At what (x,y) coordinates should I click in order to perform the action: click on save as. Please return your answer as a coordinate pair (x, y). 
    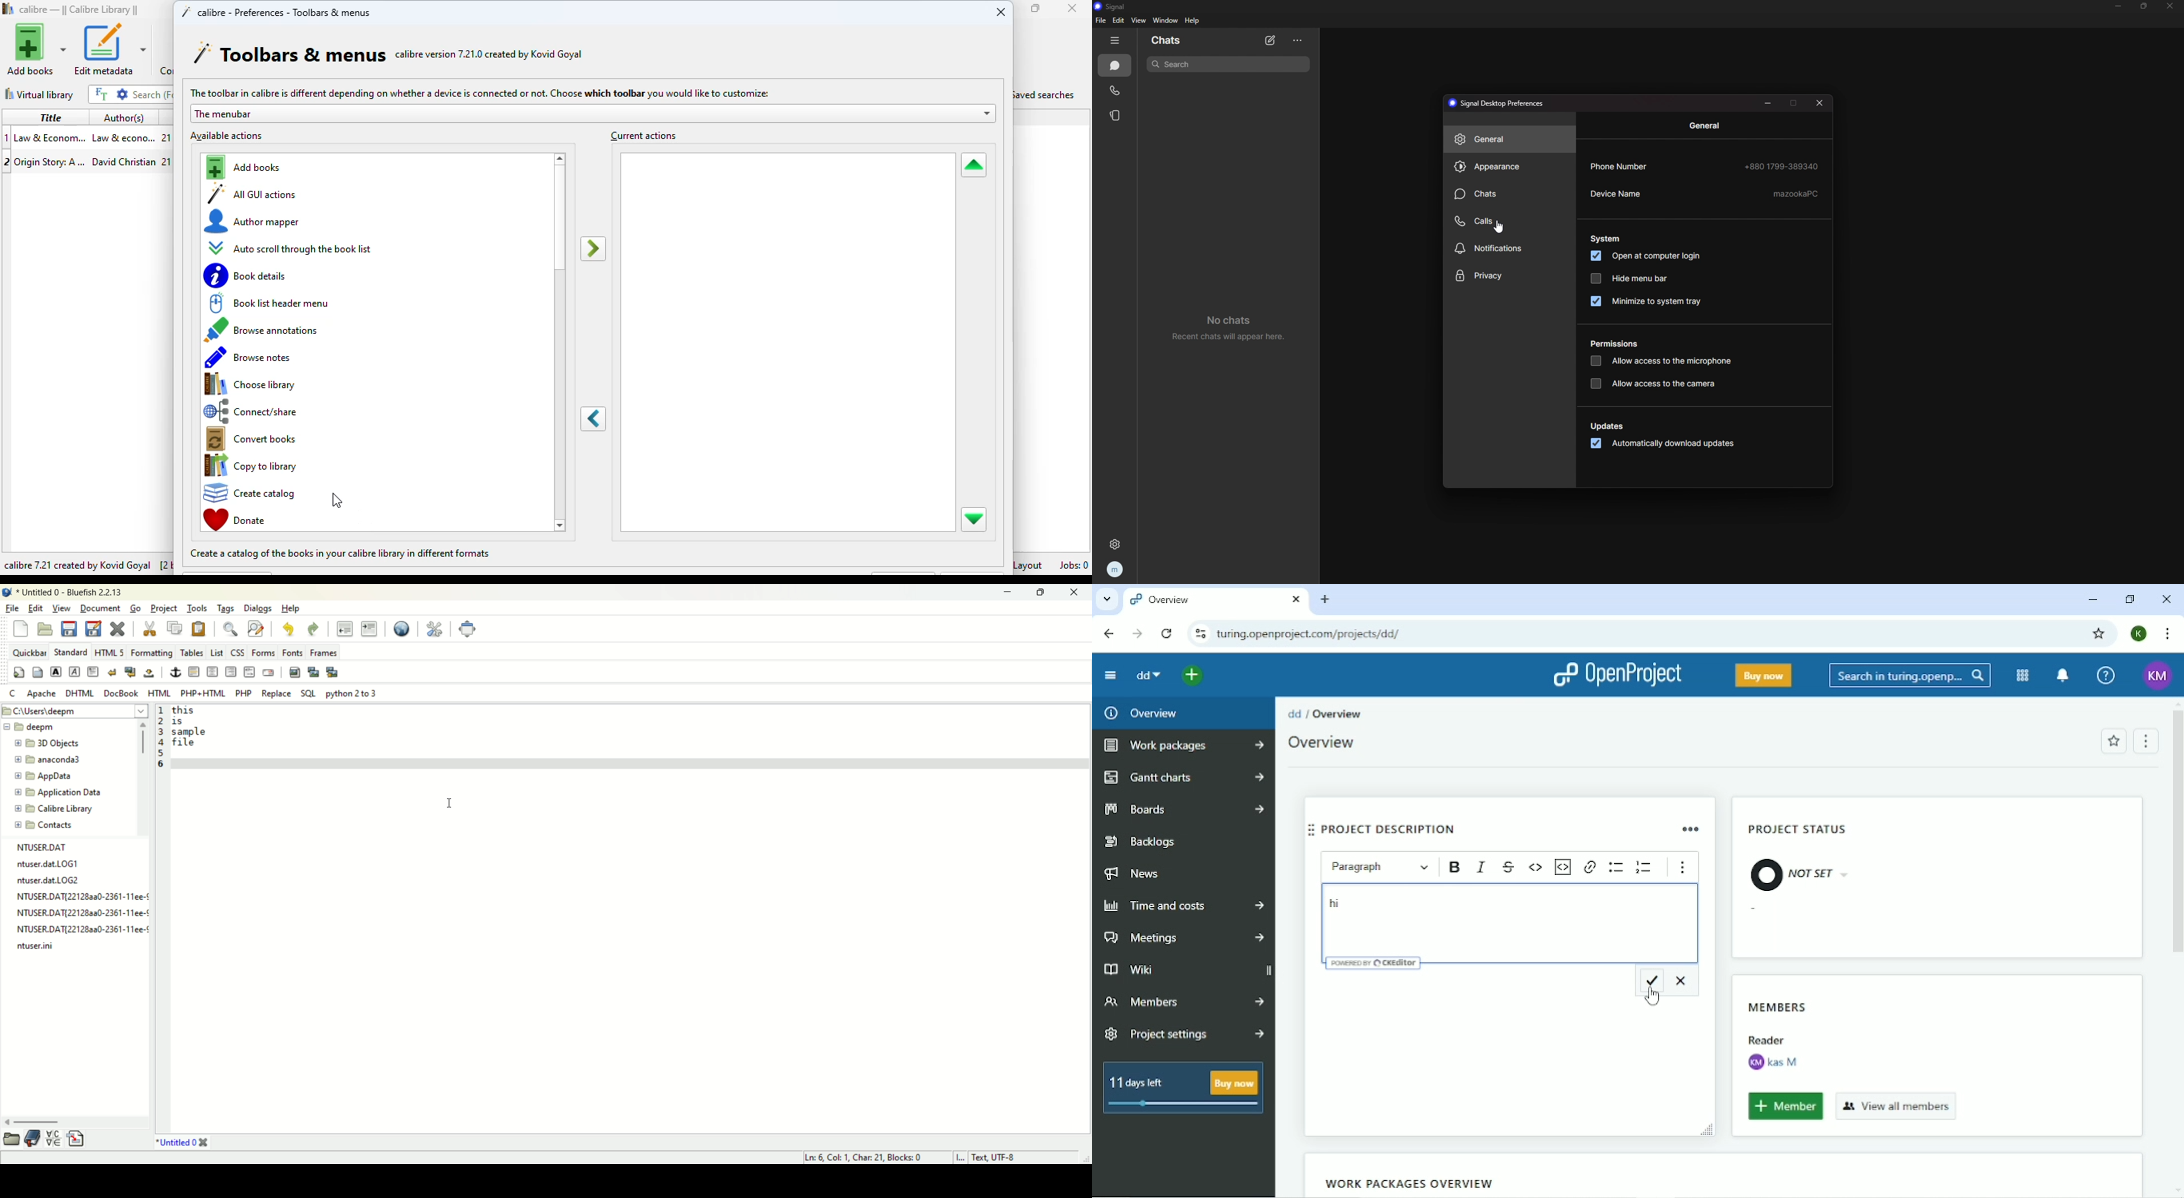
    Looking at the image, I should click on (96, 628).